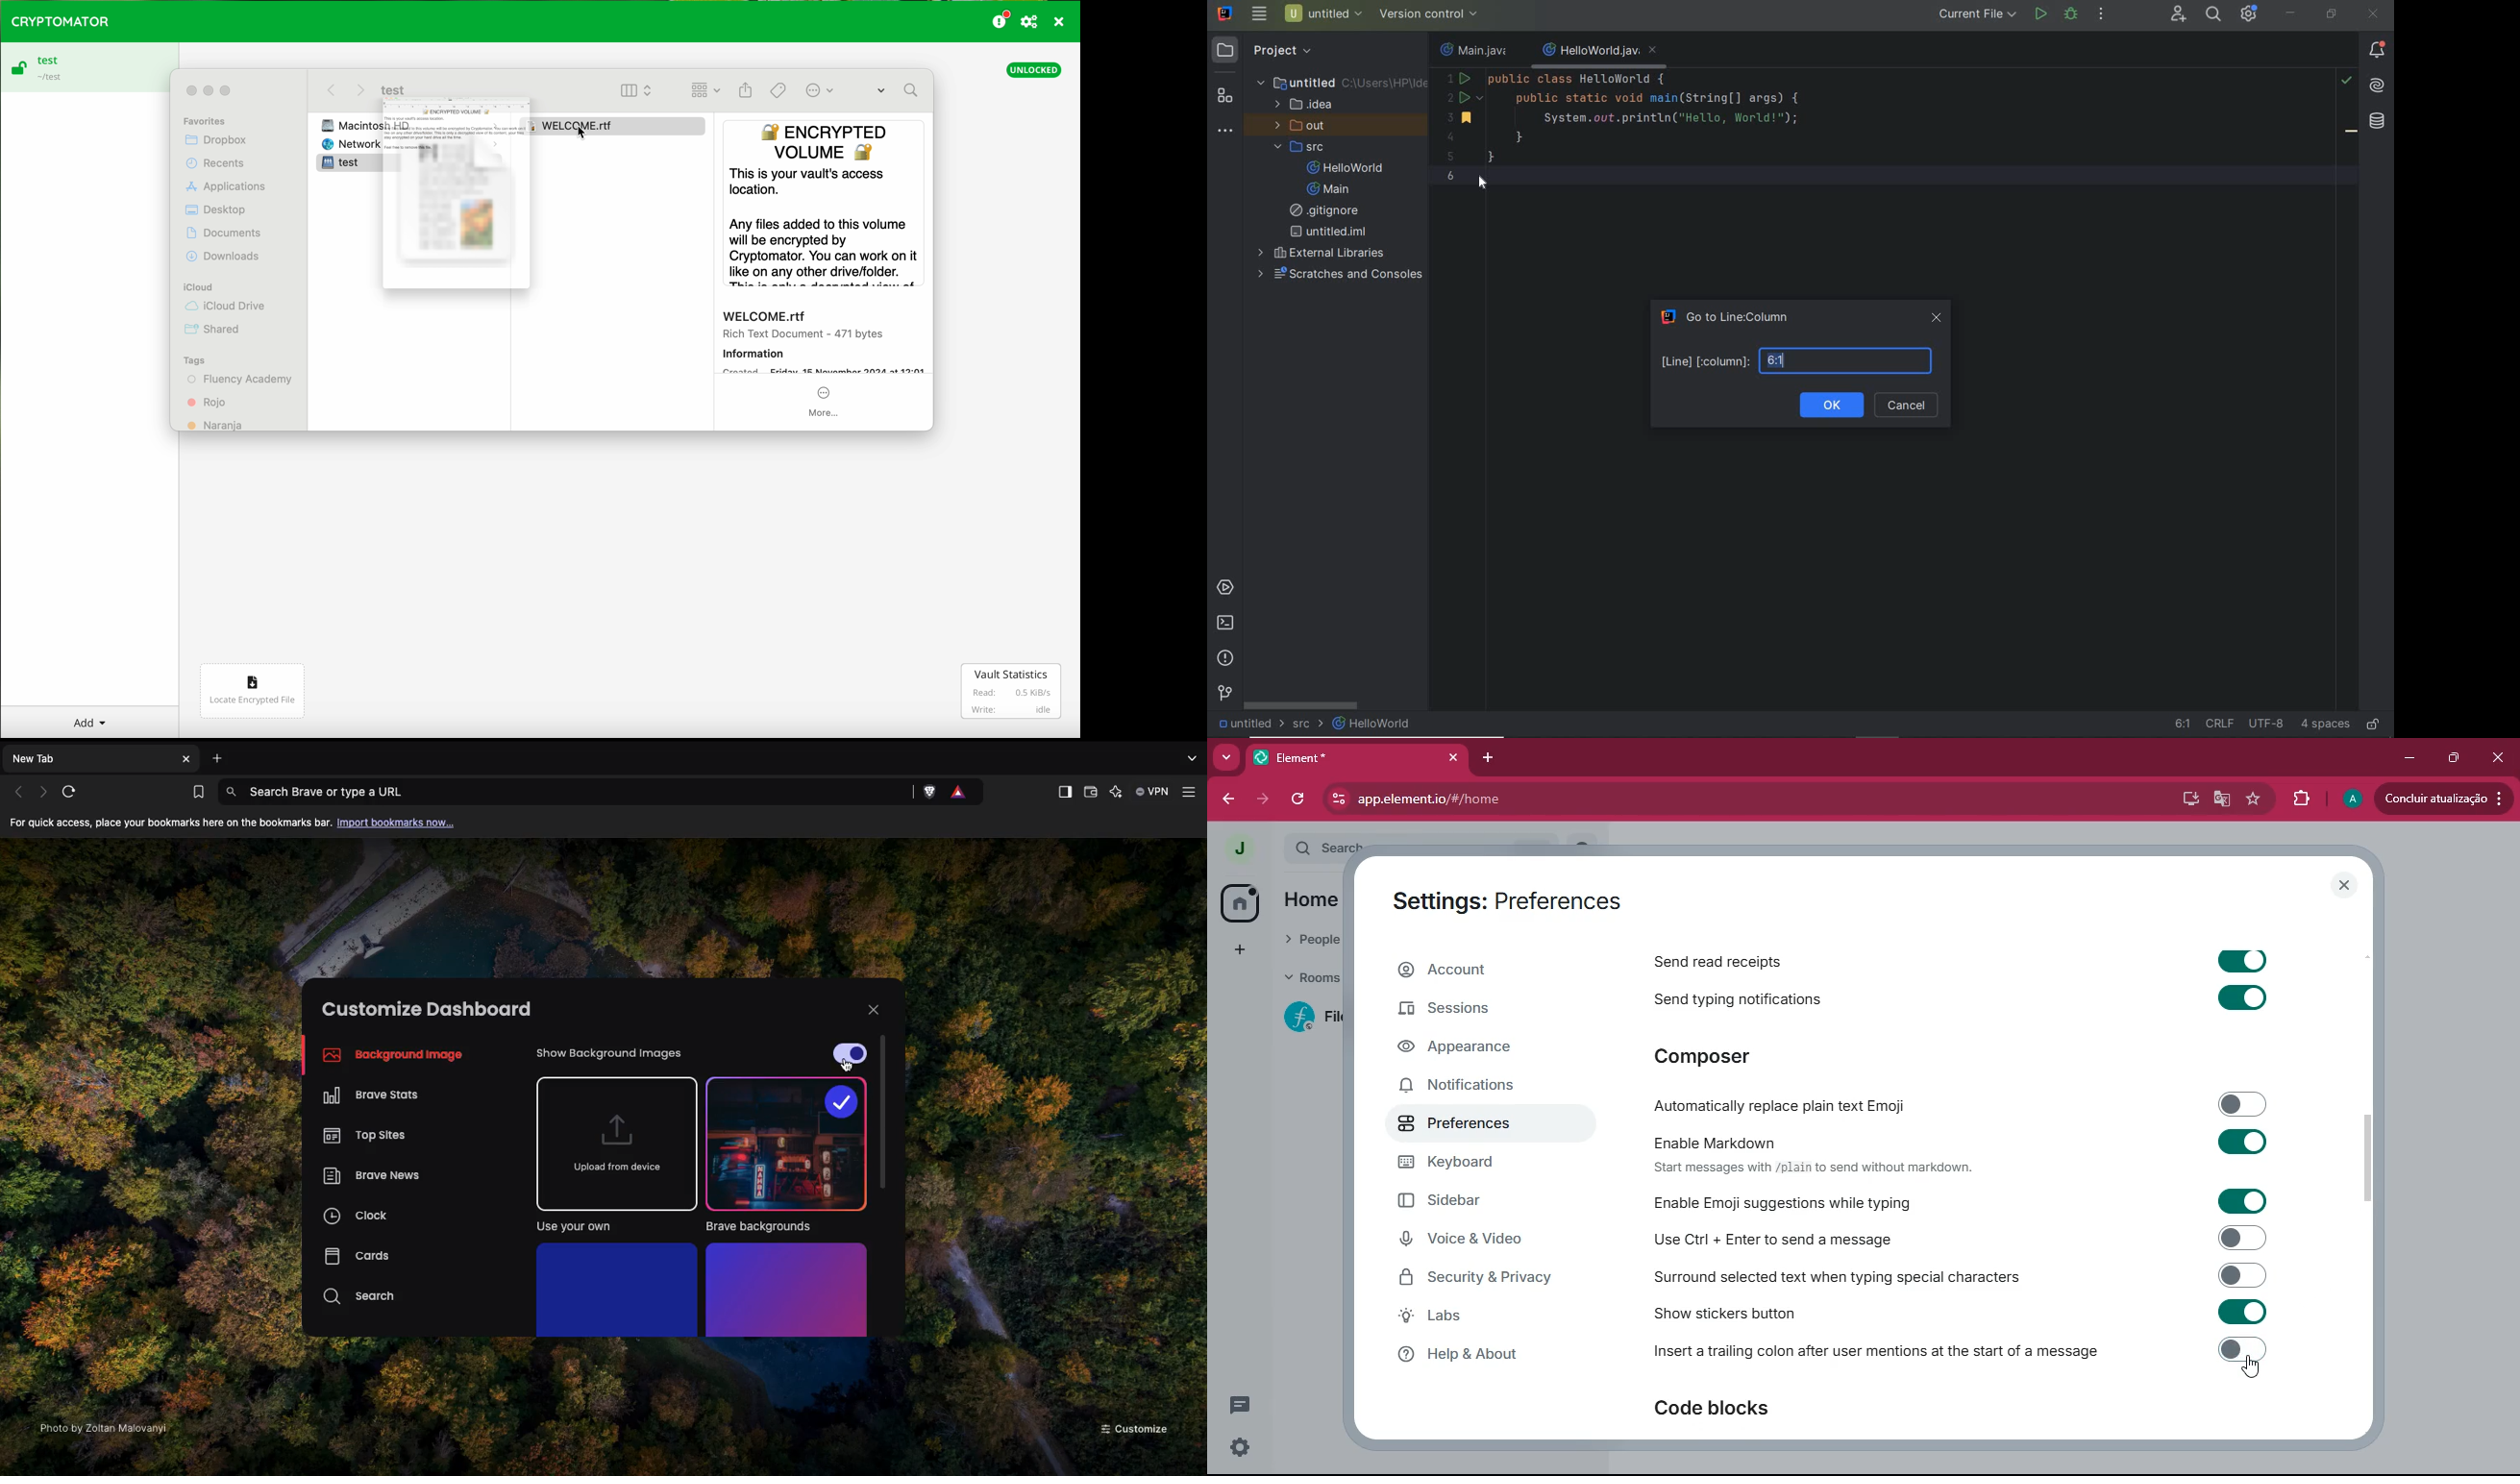 Image resolution: width=2520 pixels, height=1484 pixels. I want to click on close, so click(2500, 758).